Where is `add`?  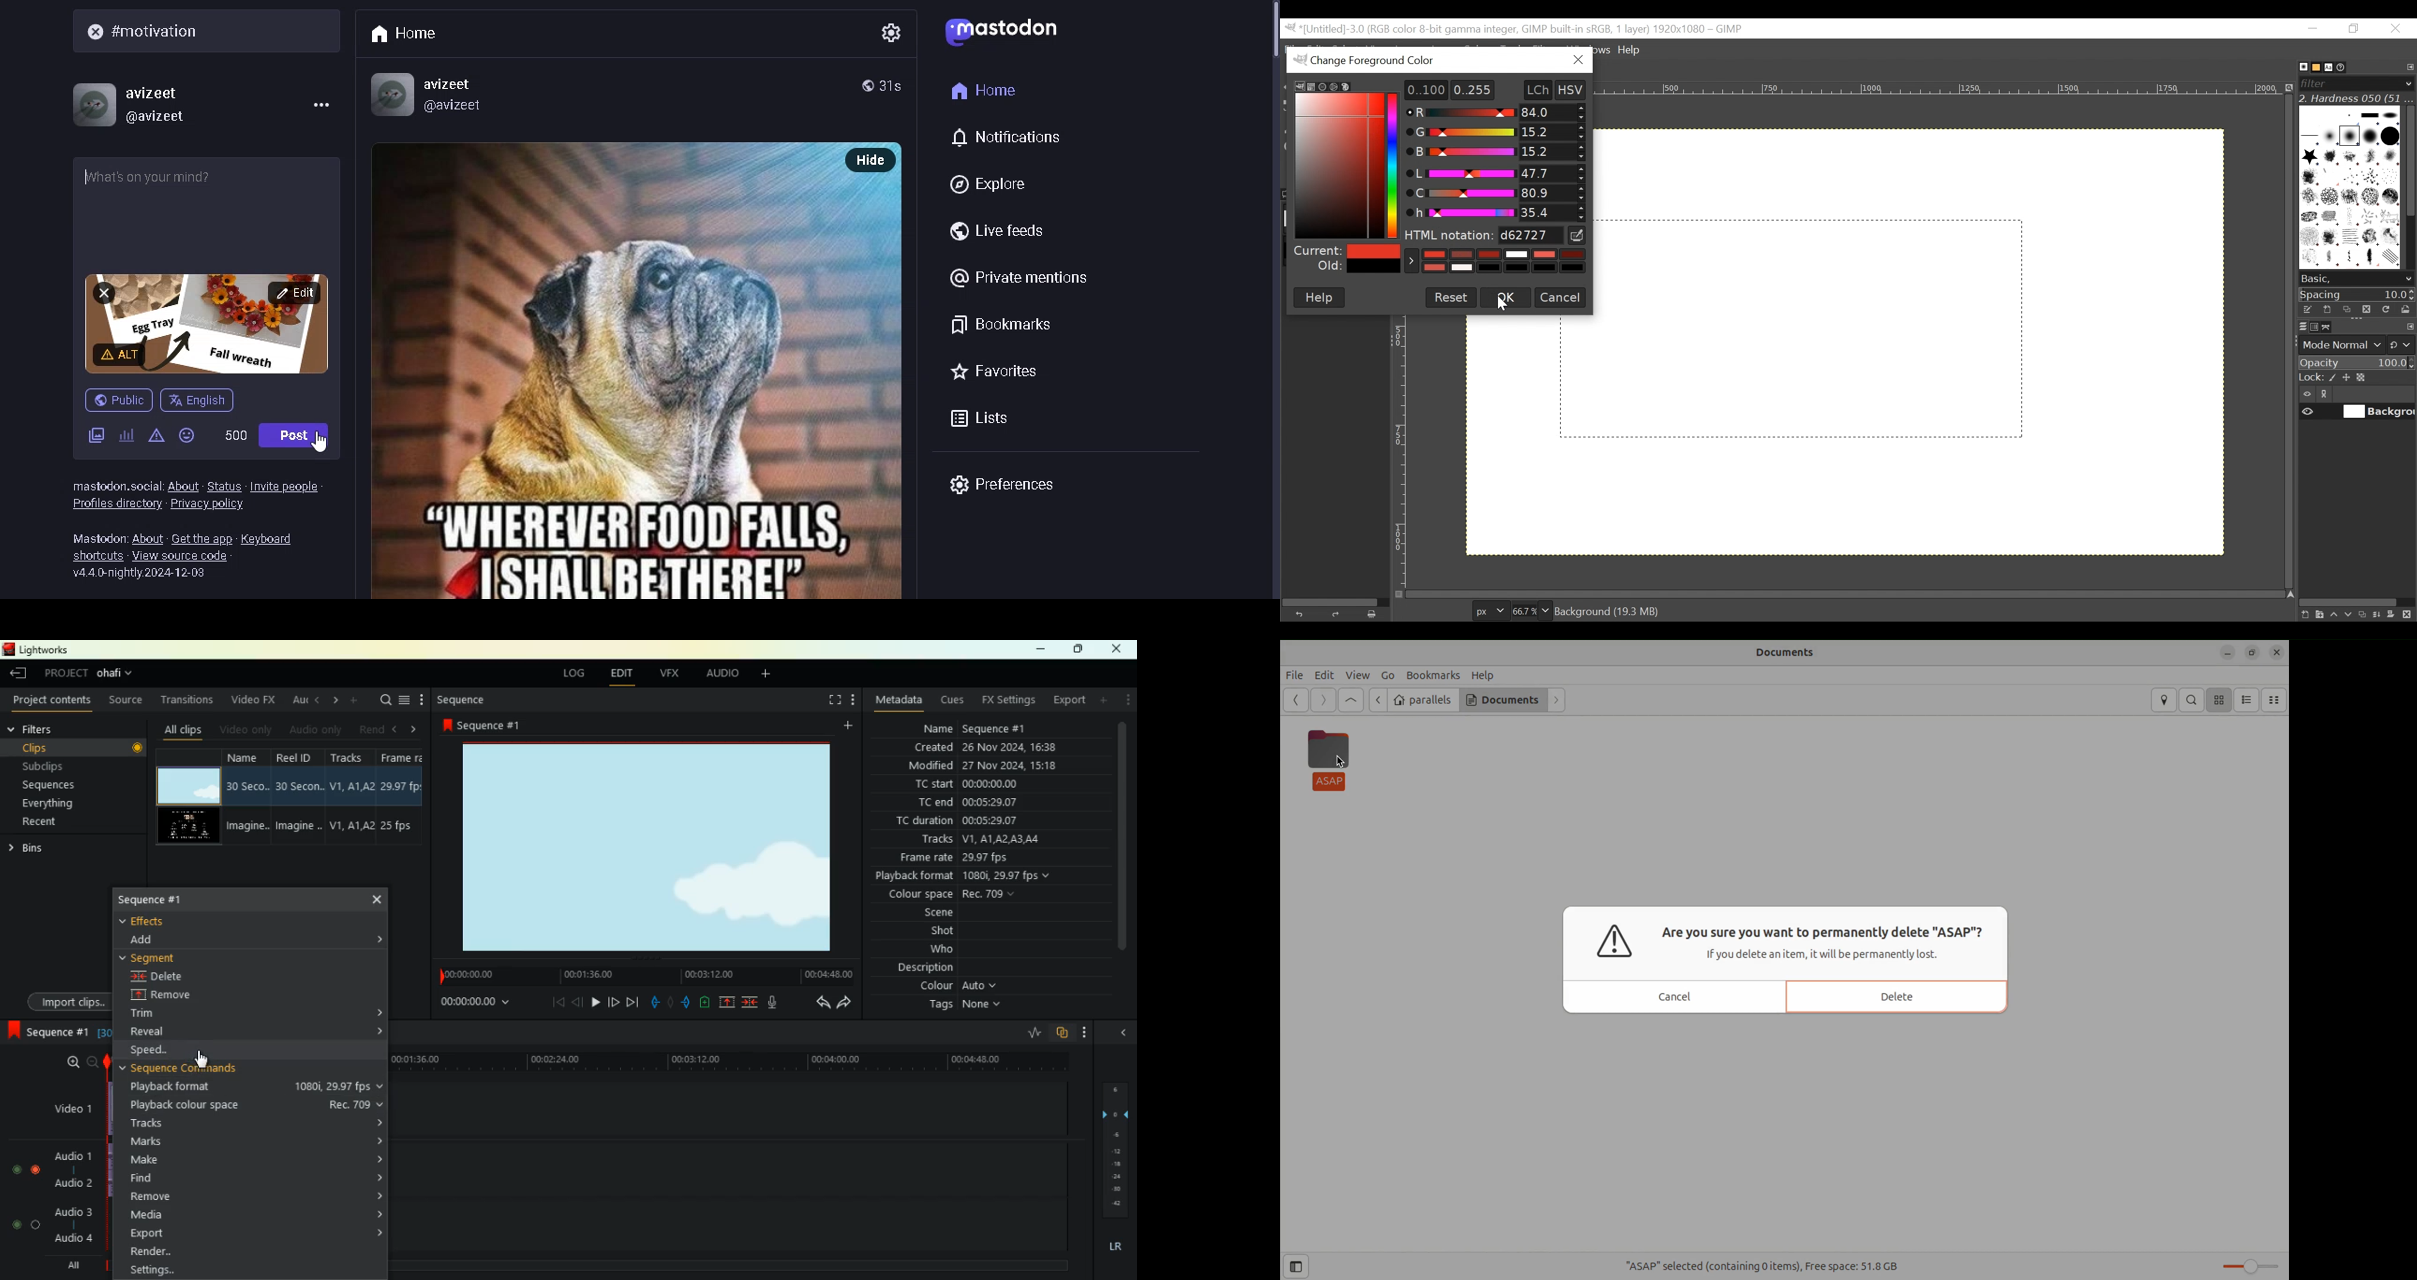
add is located at coordinates (772, 676).